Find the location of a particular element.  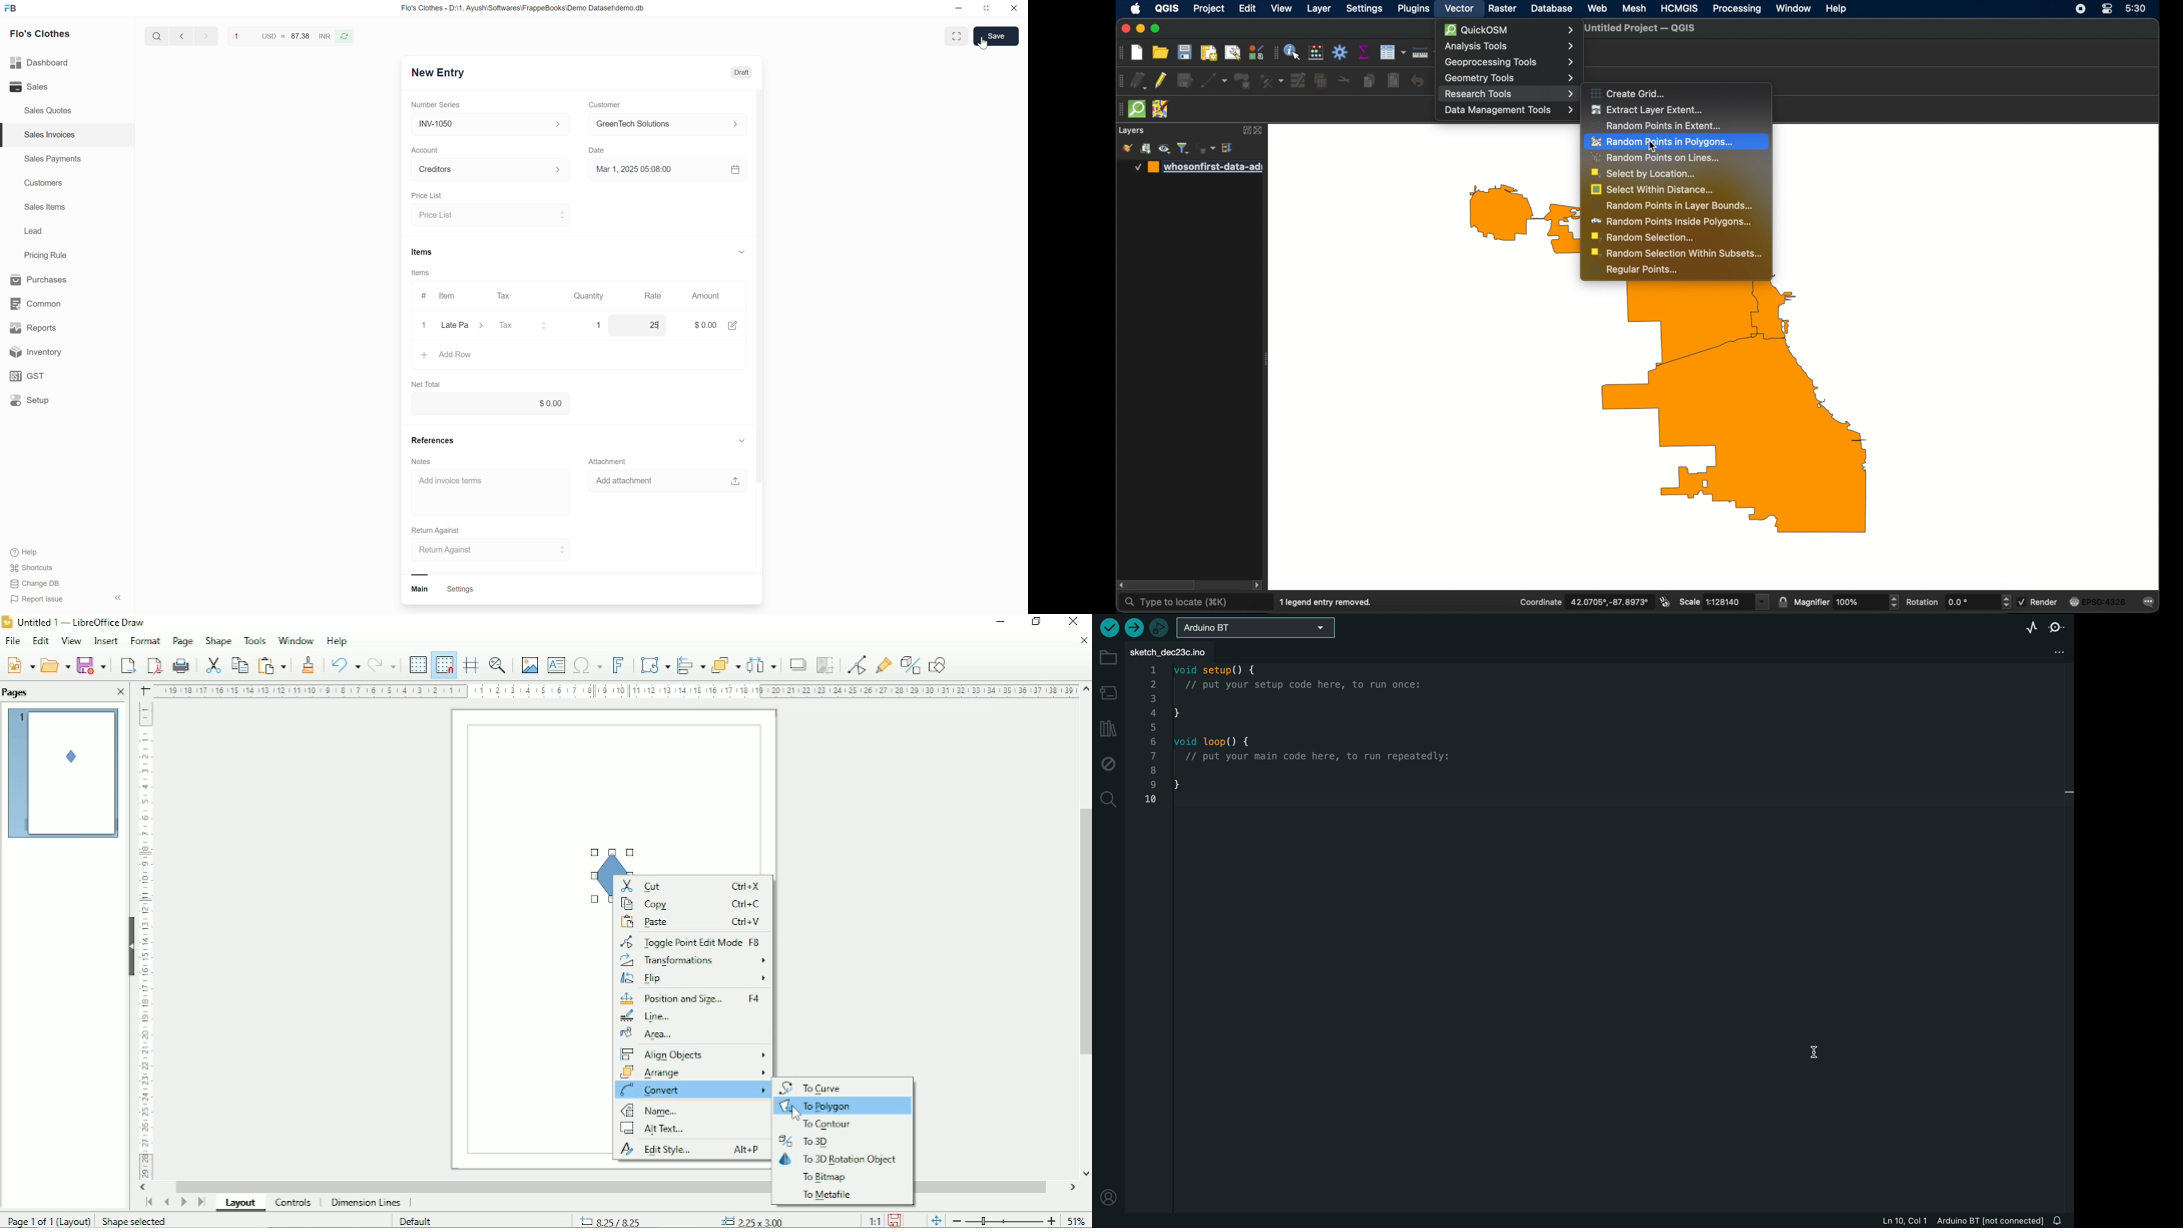

create  grid is located at coordinates (1629, 93).